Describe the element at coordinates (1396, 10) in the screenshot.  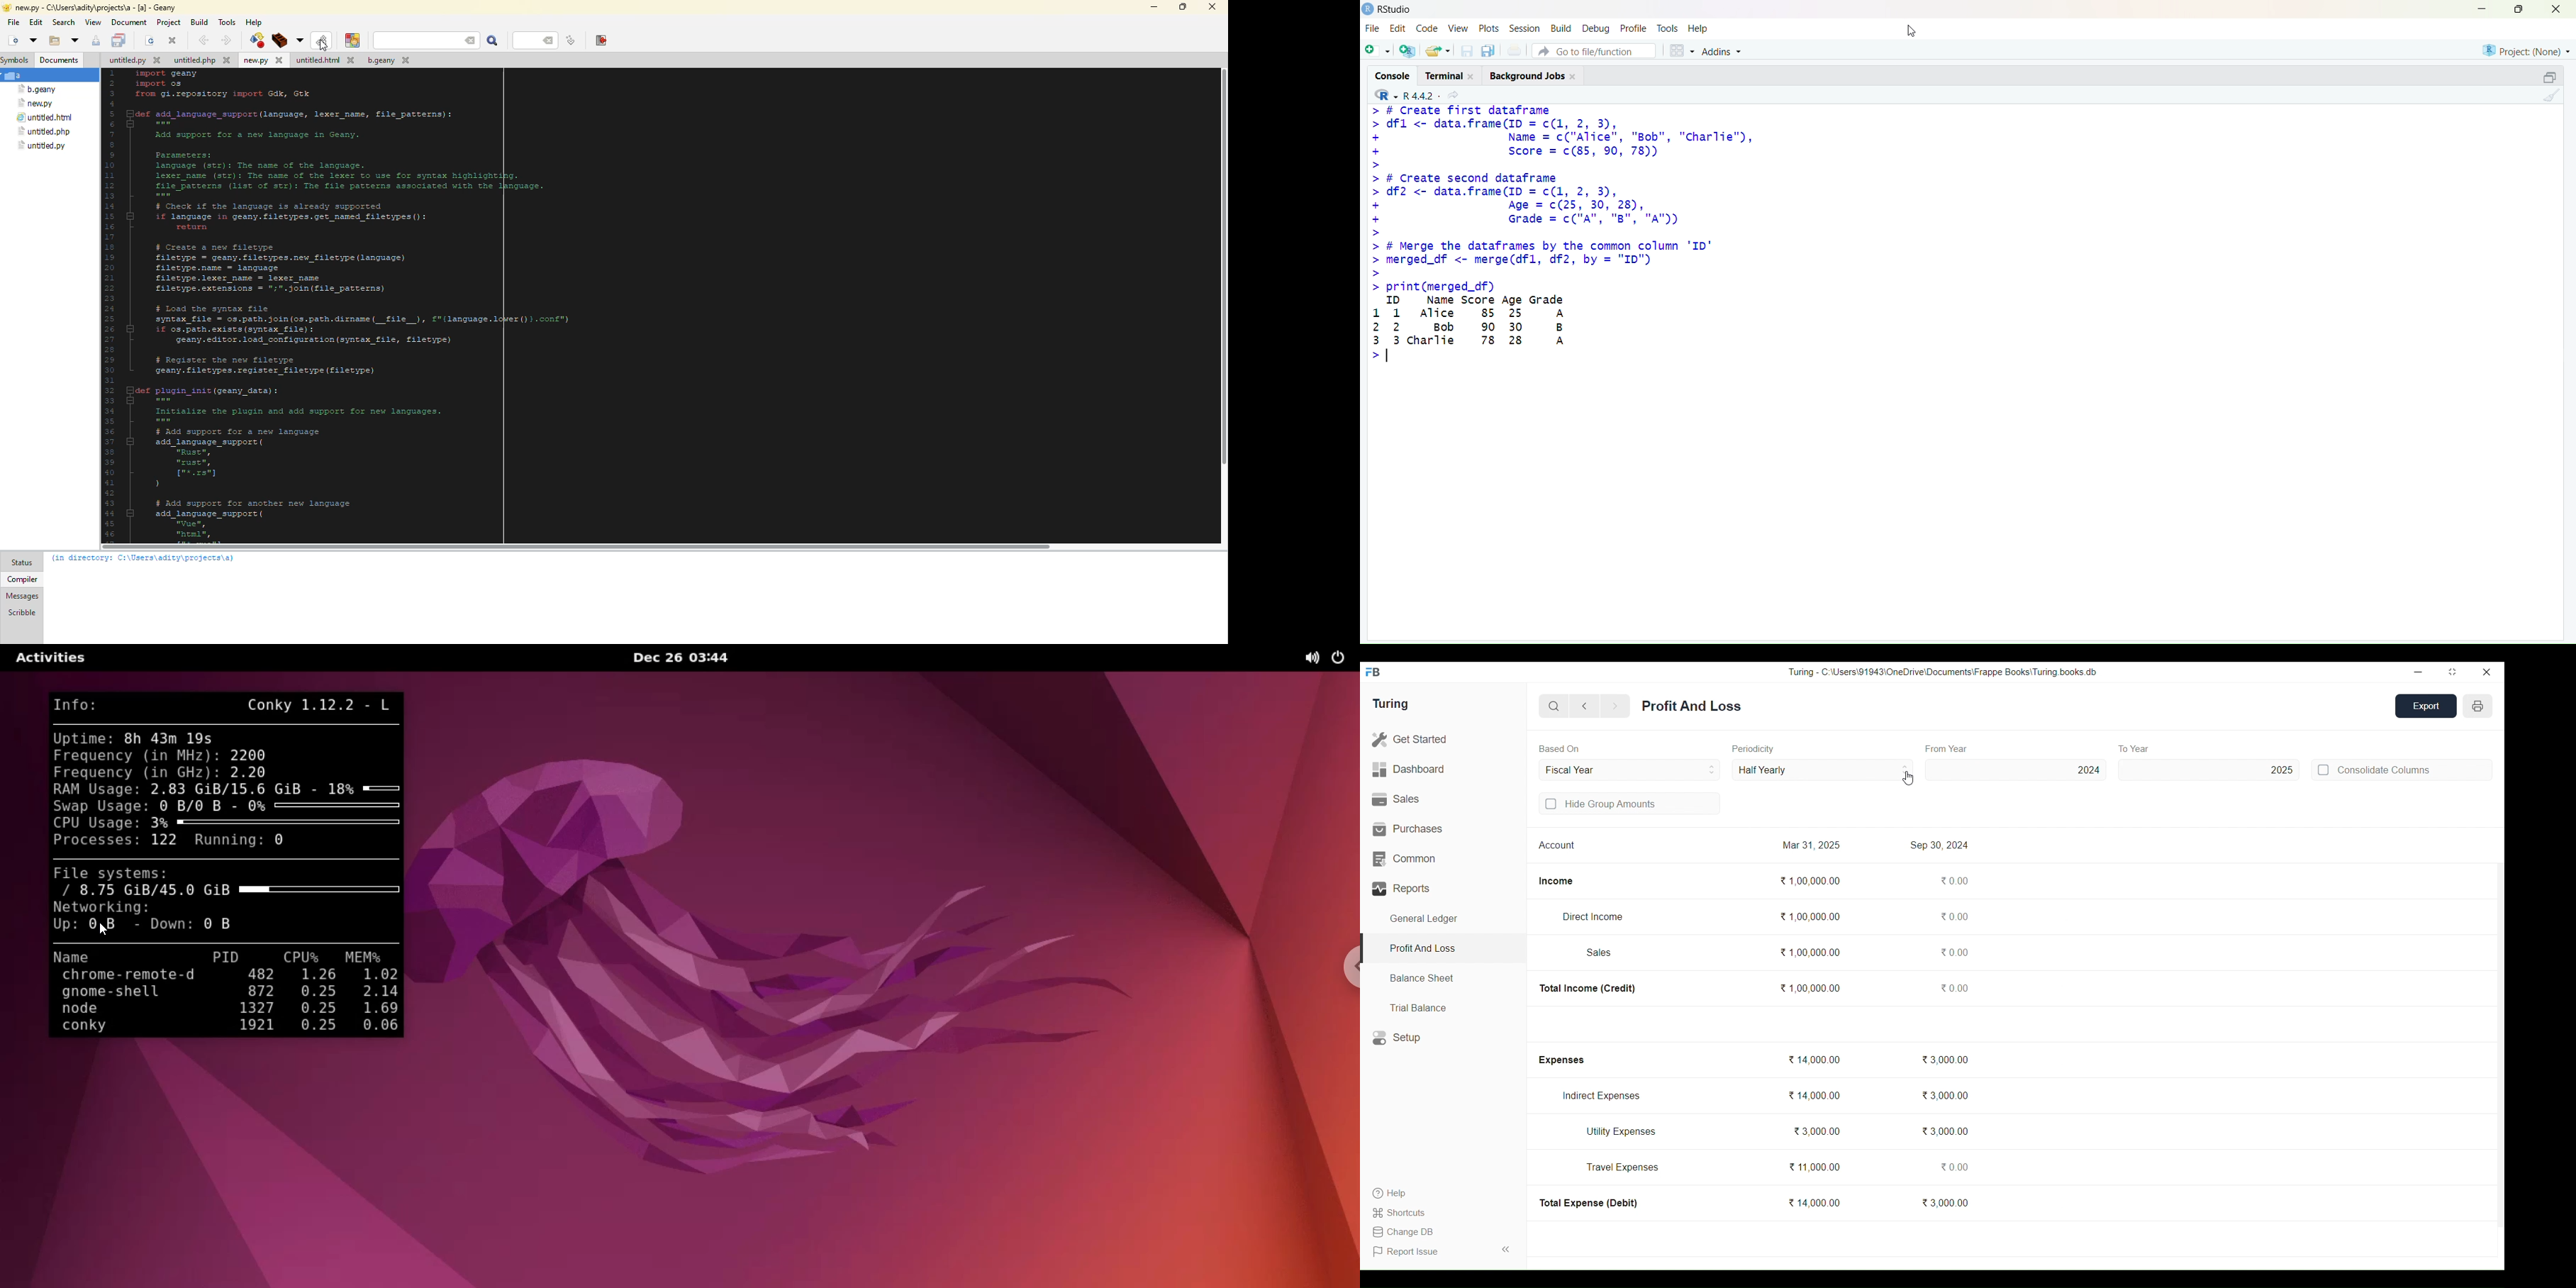
I see `RStudio` at that location.